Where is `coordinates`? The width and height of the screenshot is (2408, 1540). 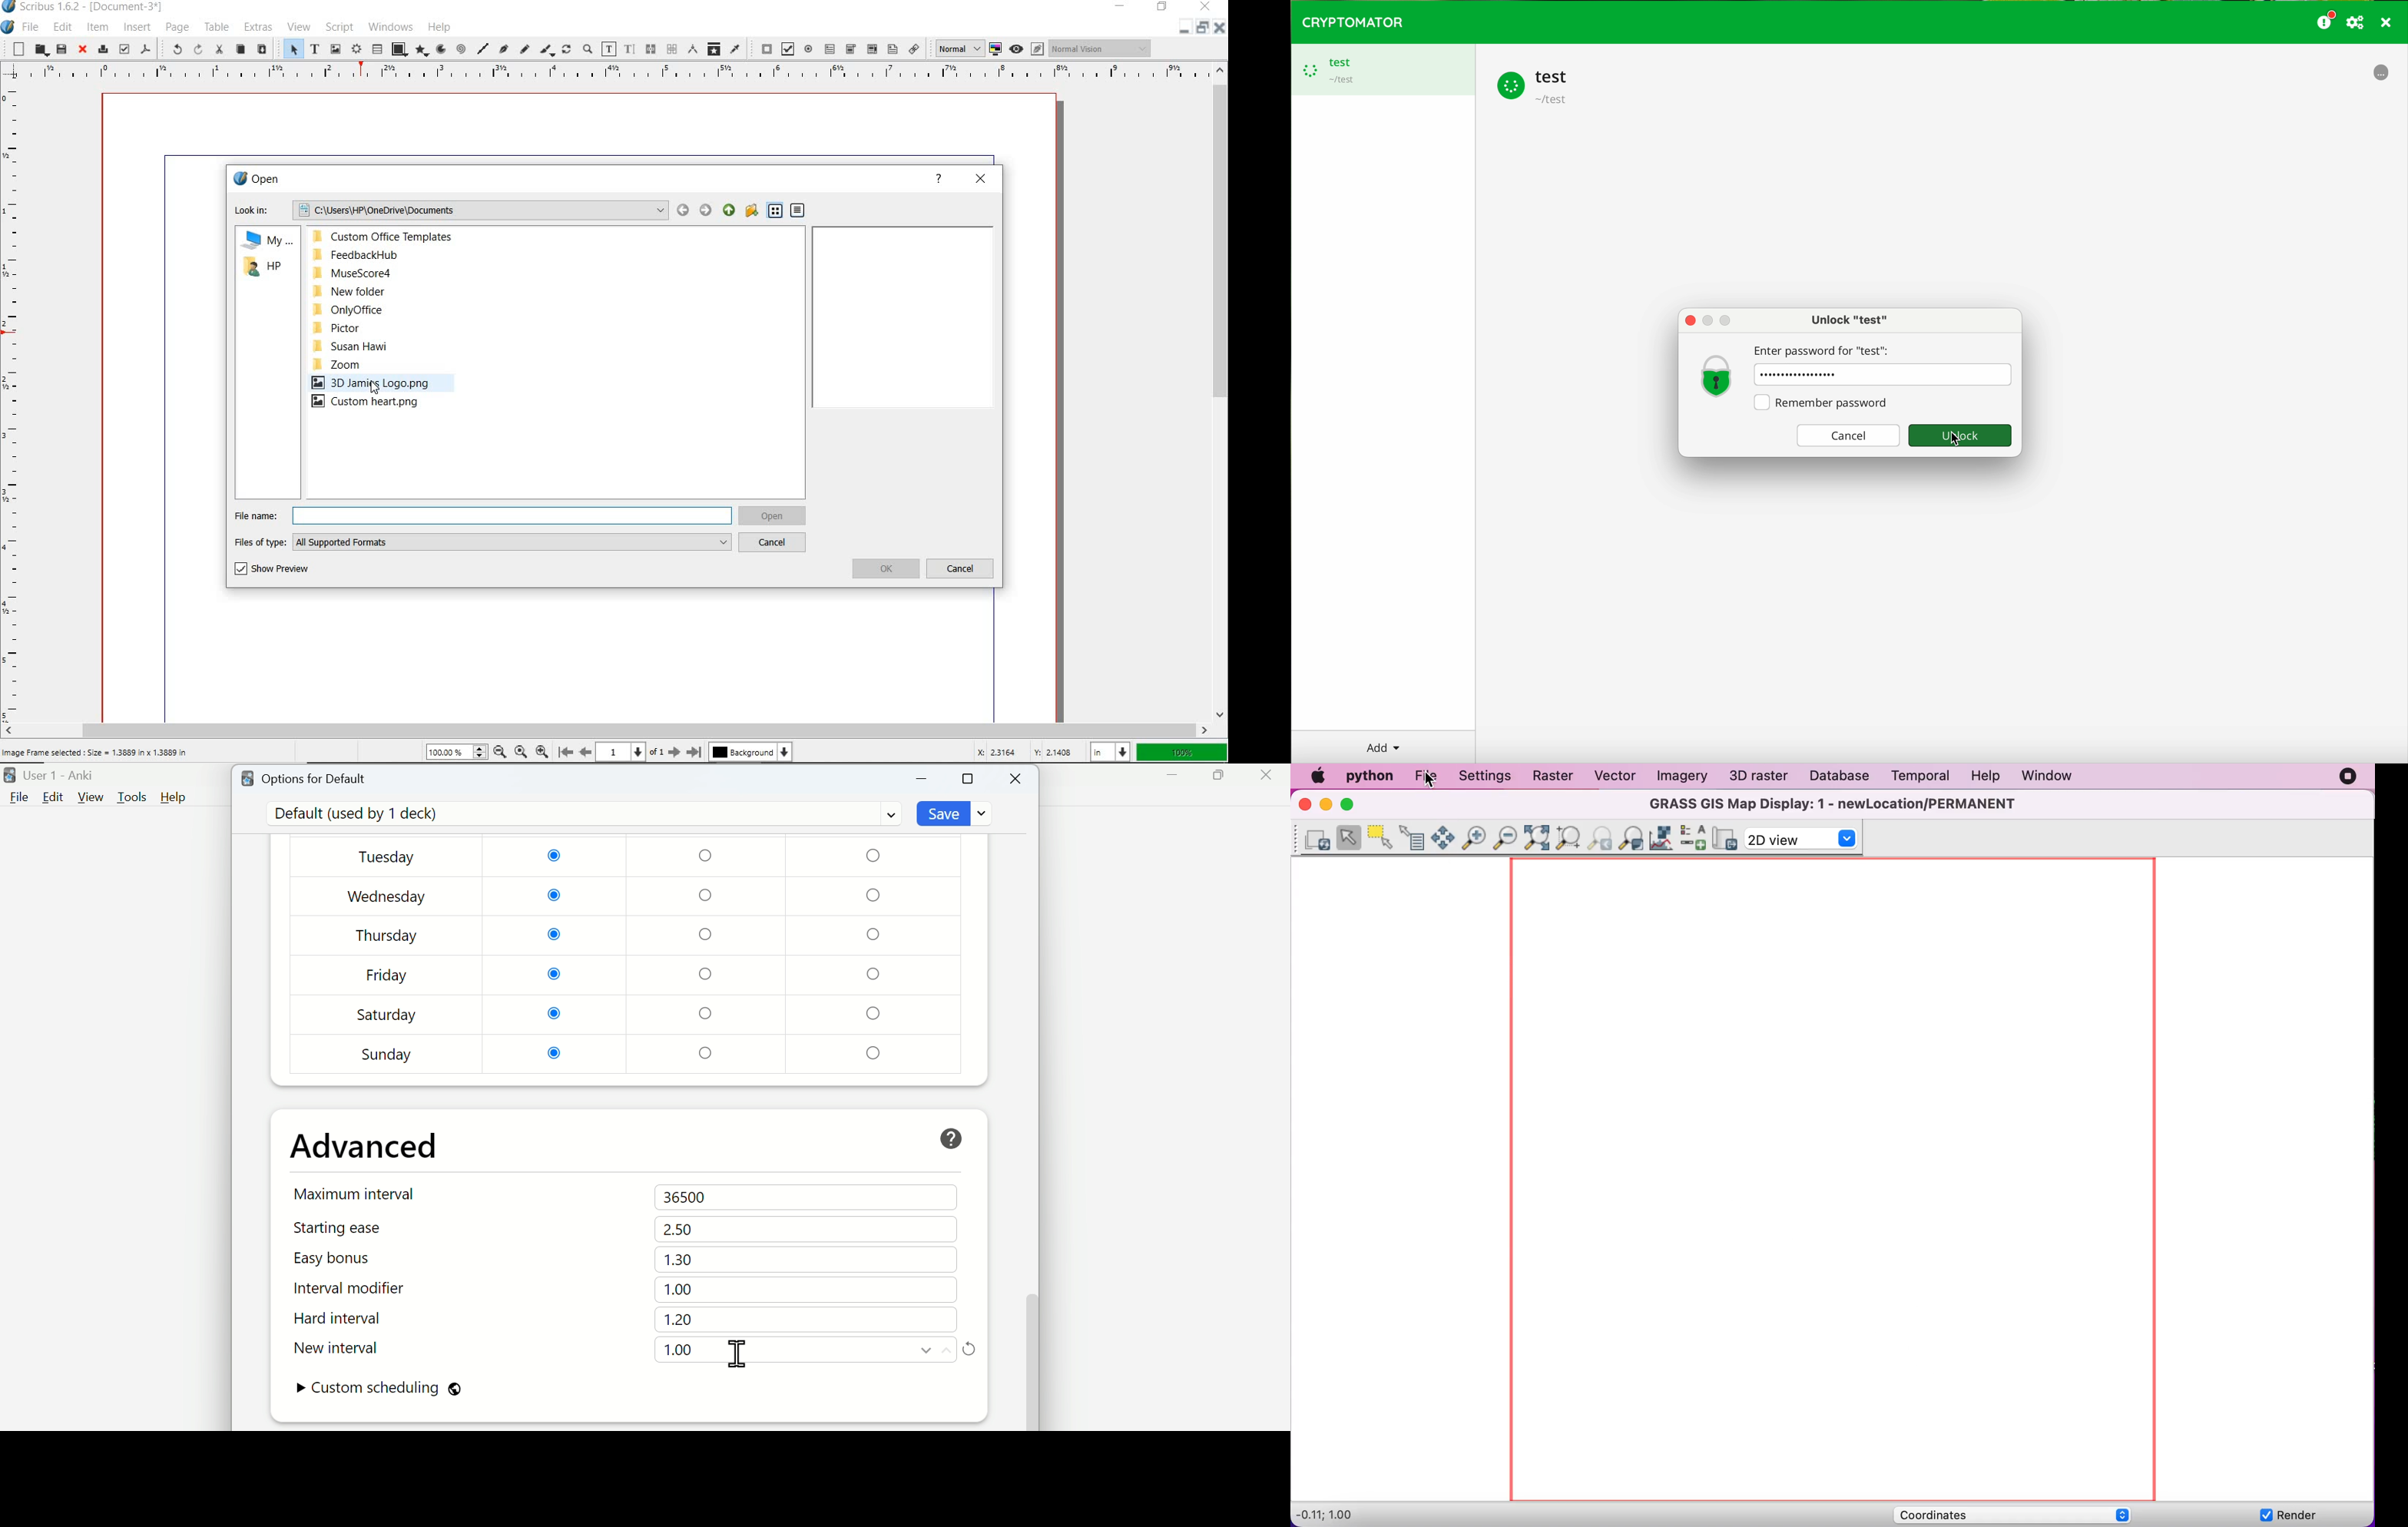
coordinates is located at coordinates (1016, 753).